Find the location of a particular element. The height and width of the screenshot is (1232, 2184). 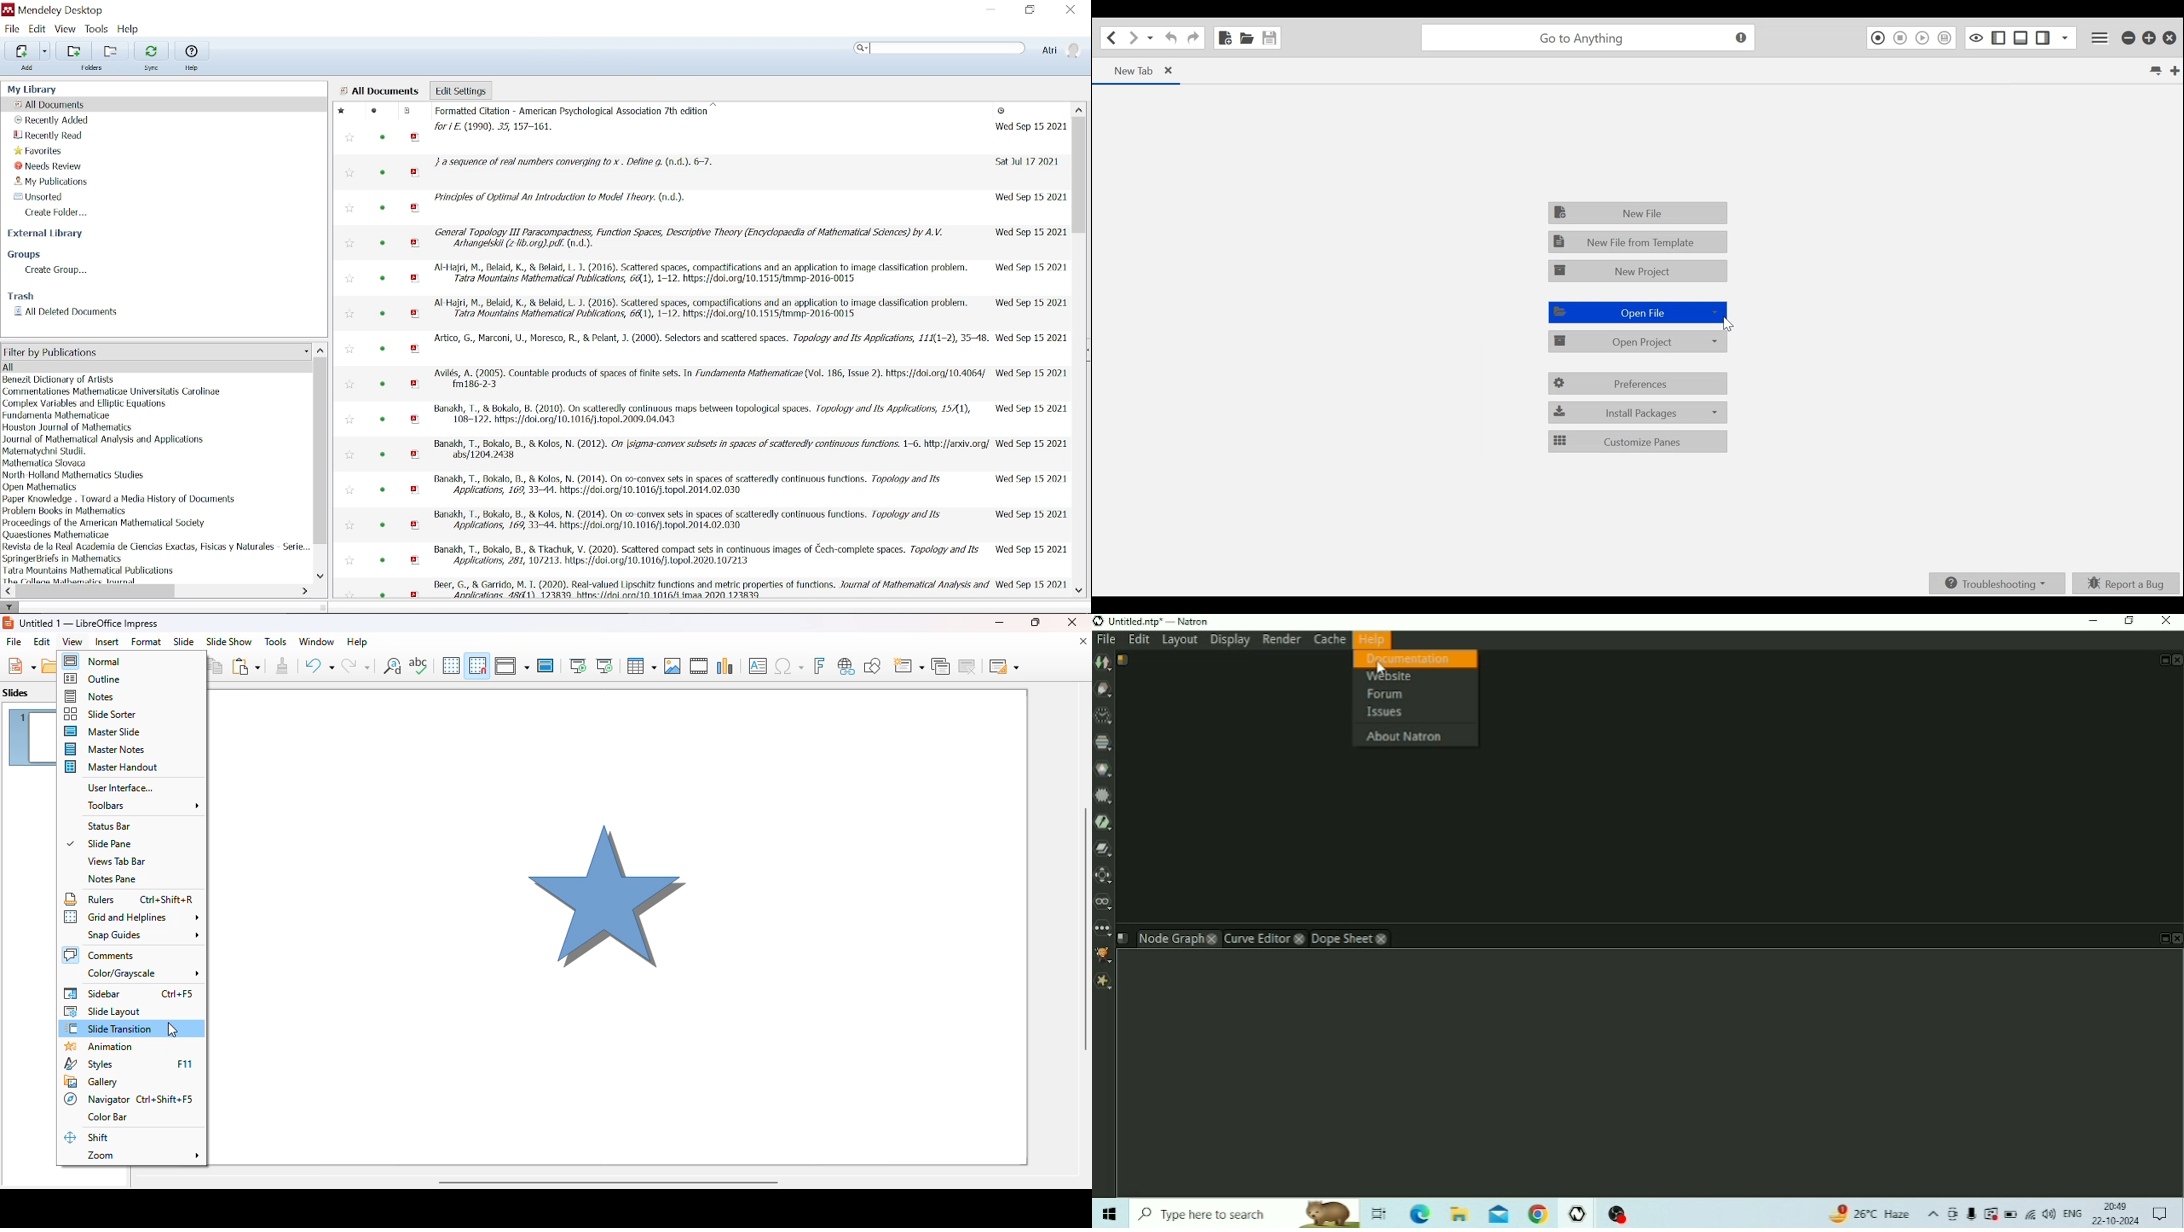

outline is located at coordinates (93, 679).